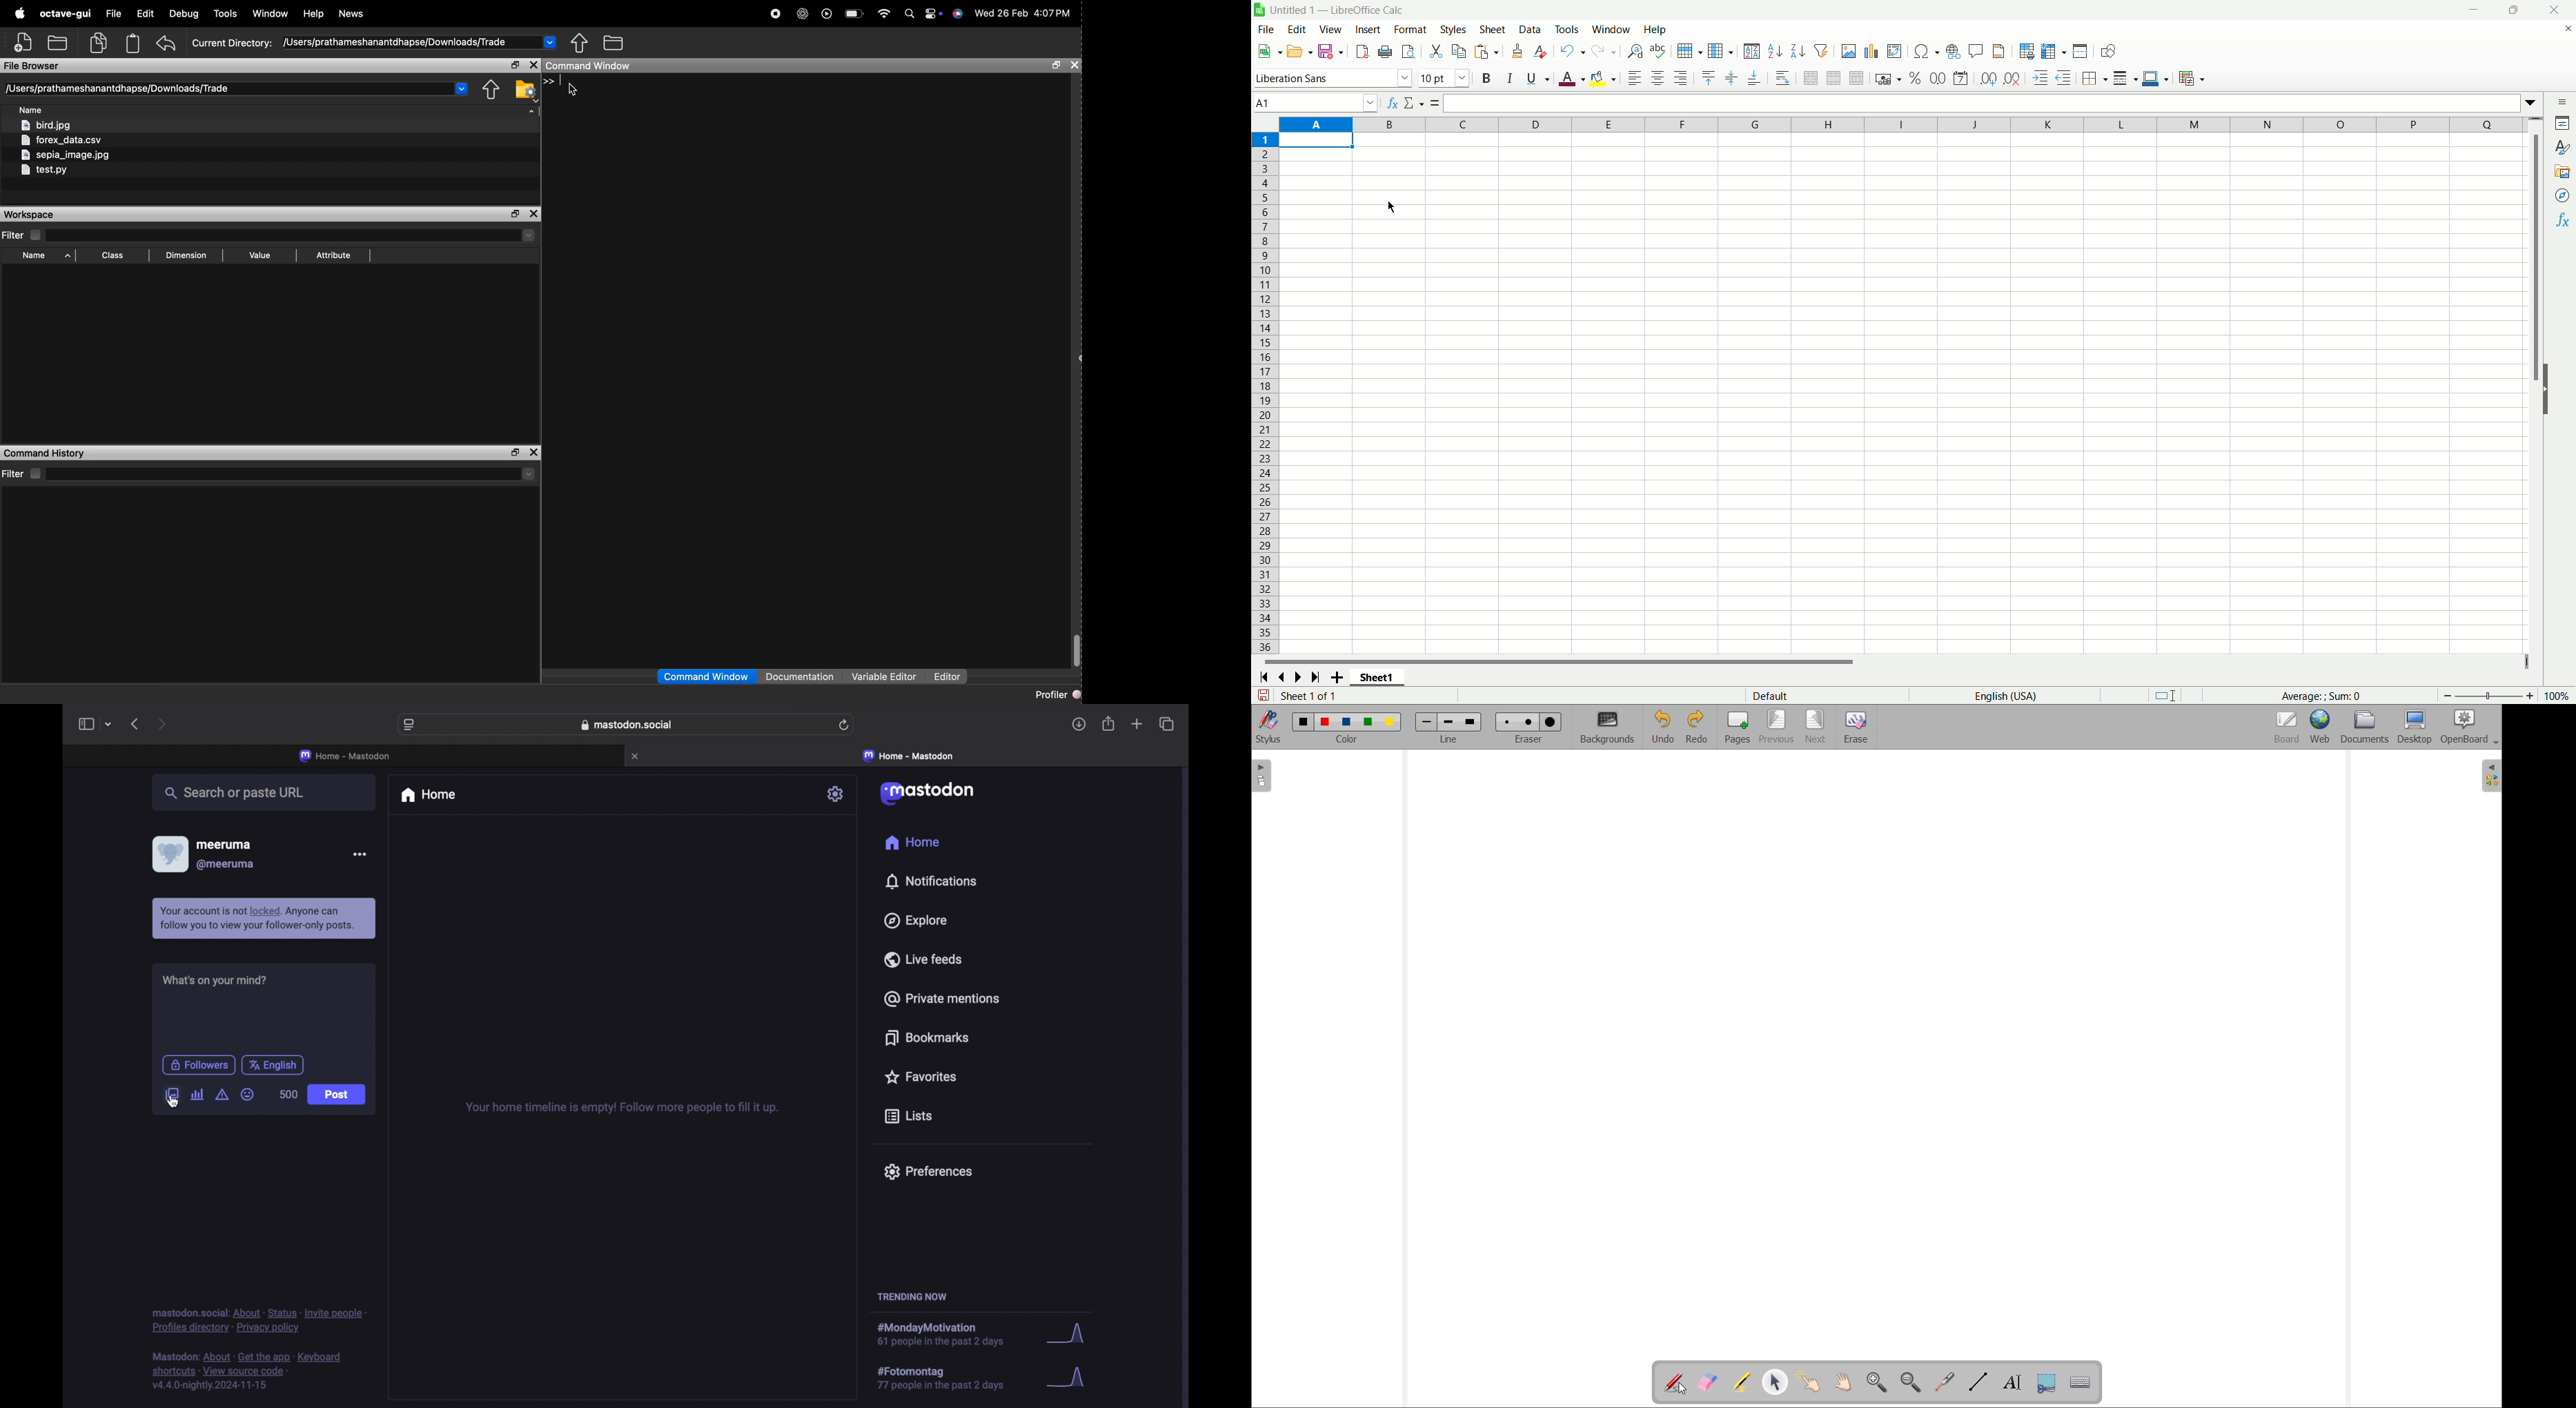 The height and width of the screenshot is (1428, 2576). I want to click on add decimal place, so click(1988, 79).